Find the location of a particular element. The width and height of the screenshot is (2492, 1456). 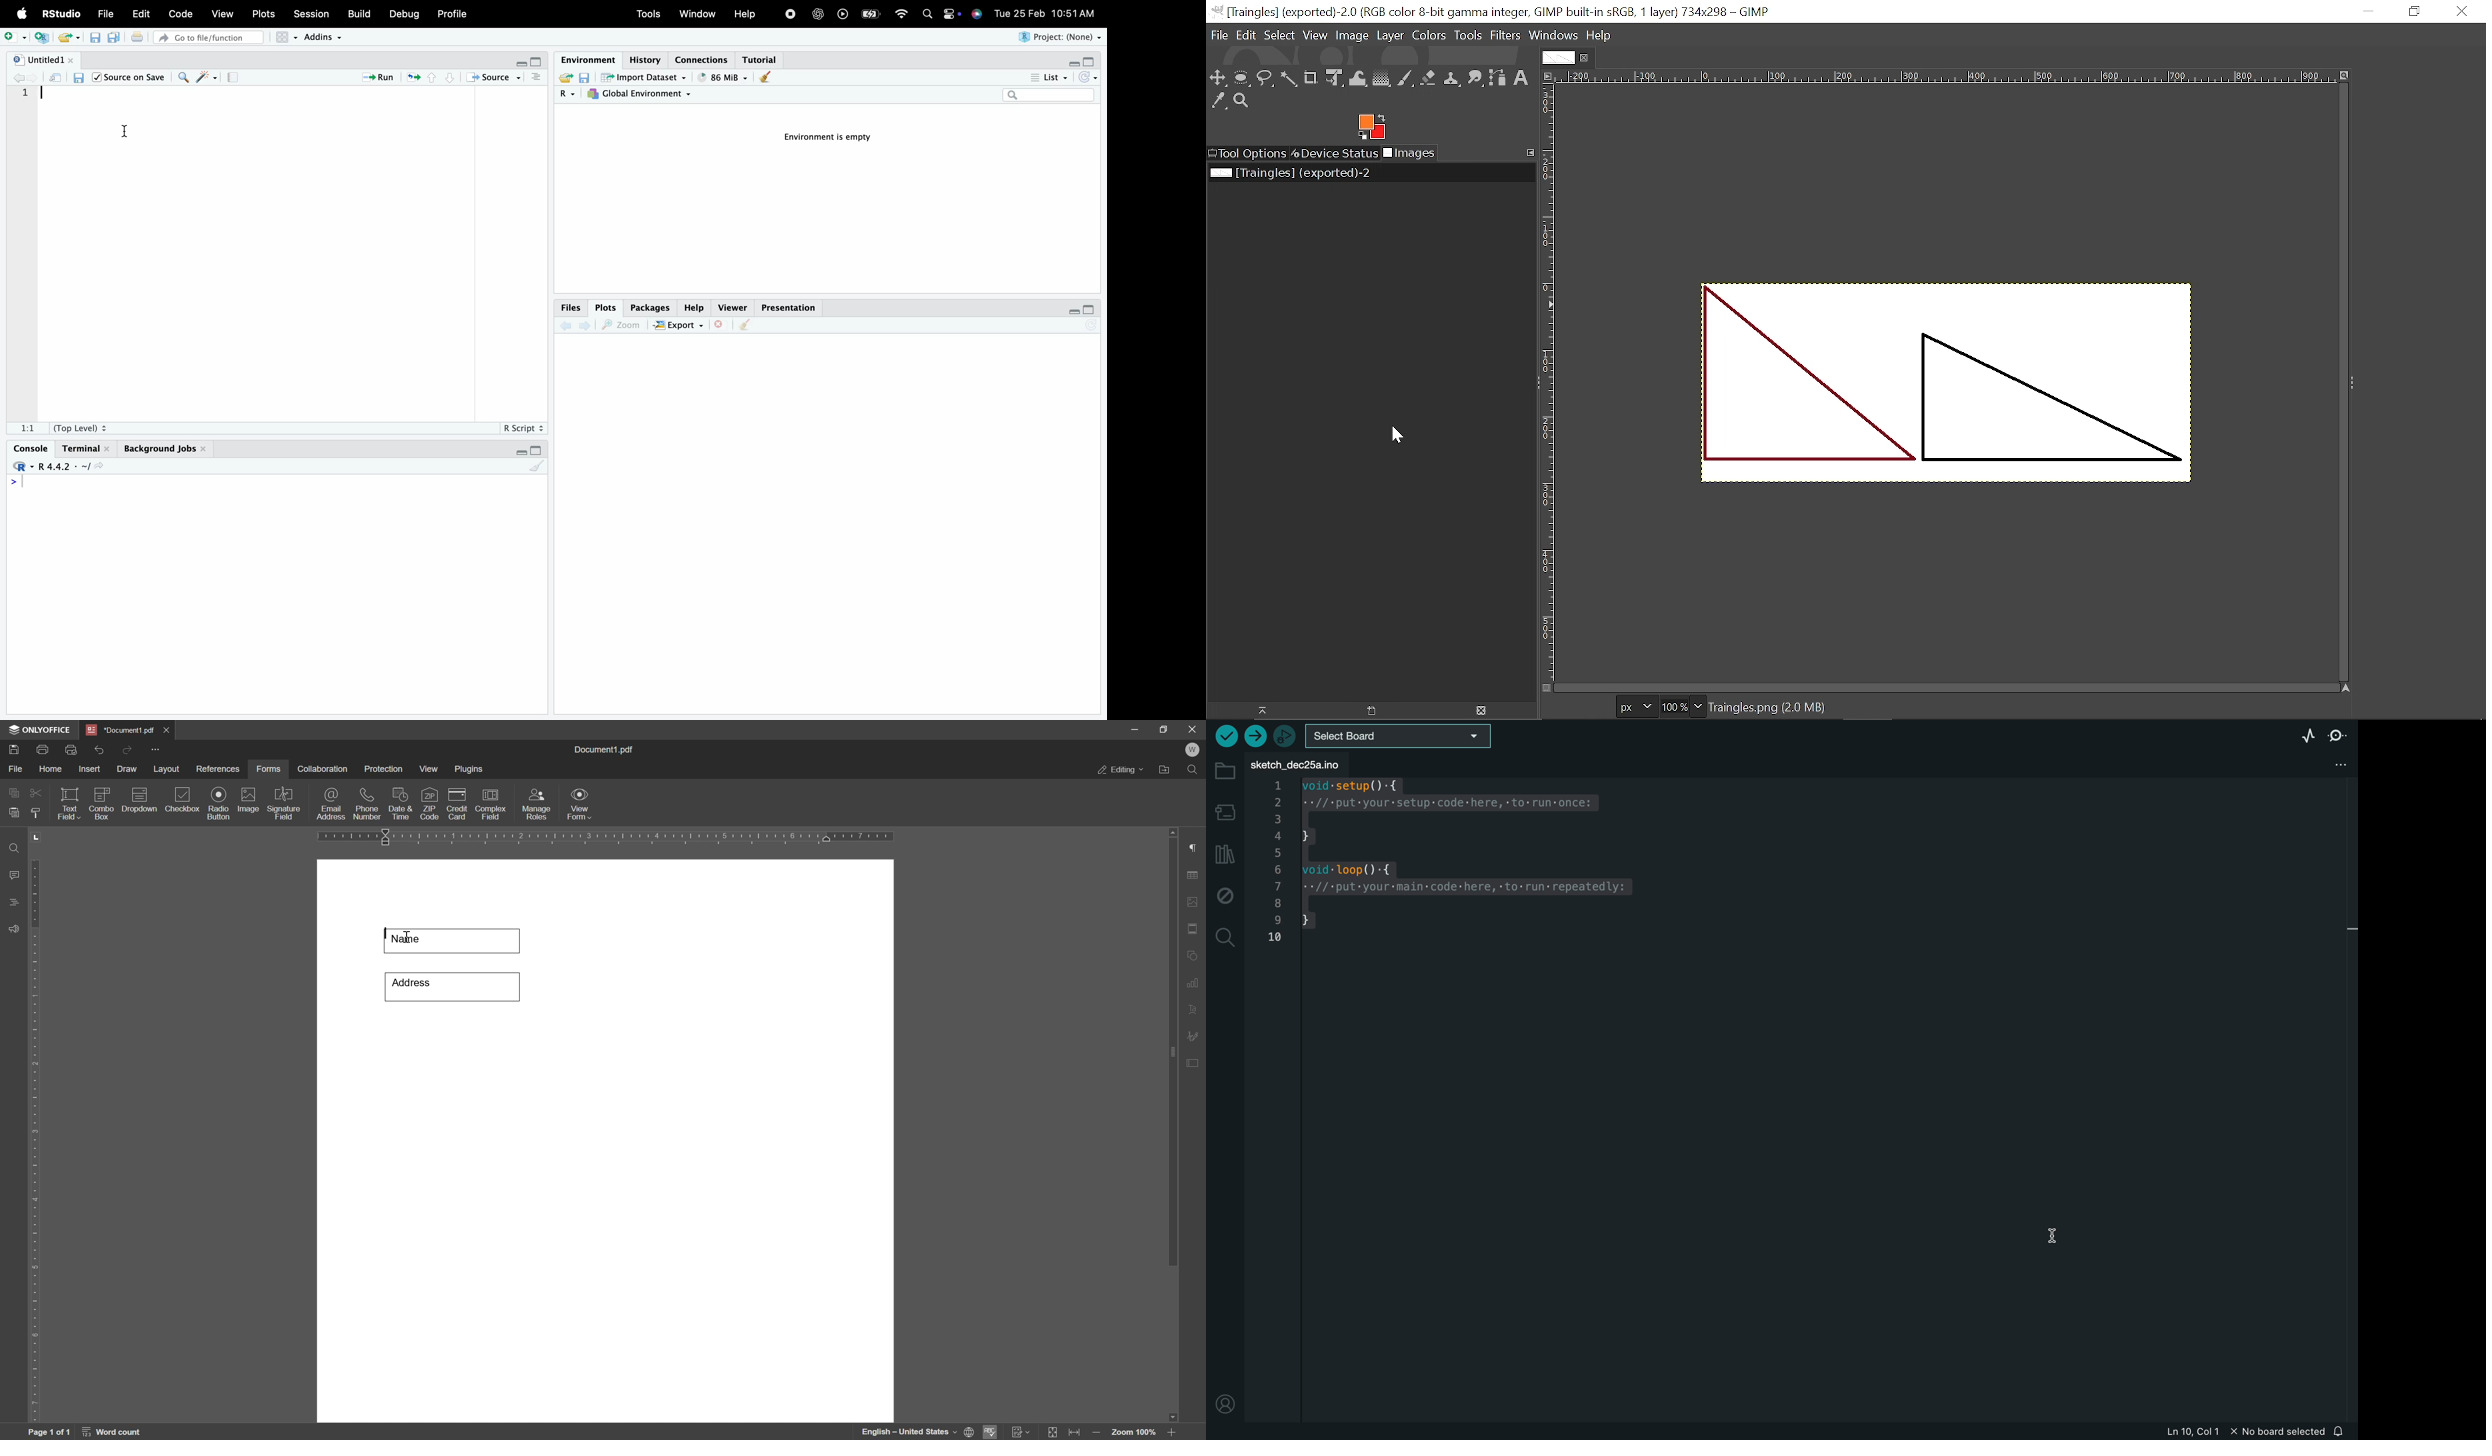

references is located at coordinates (217, 769).